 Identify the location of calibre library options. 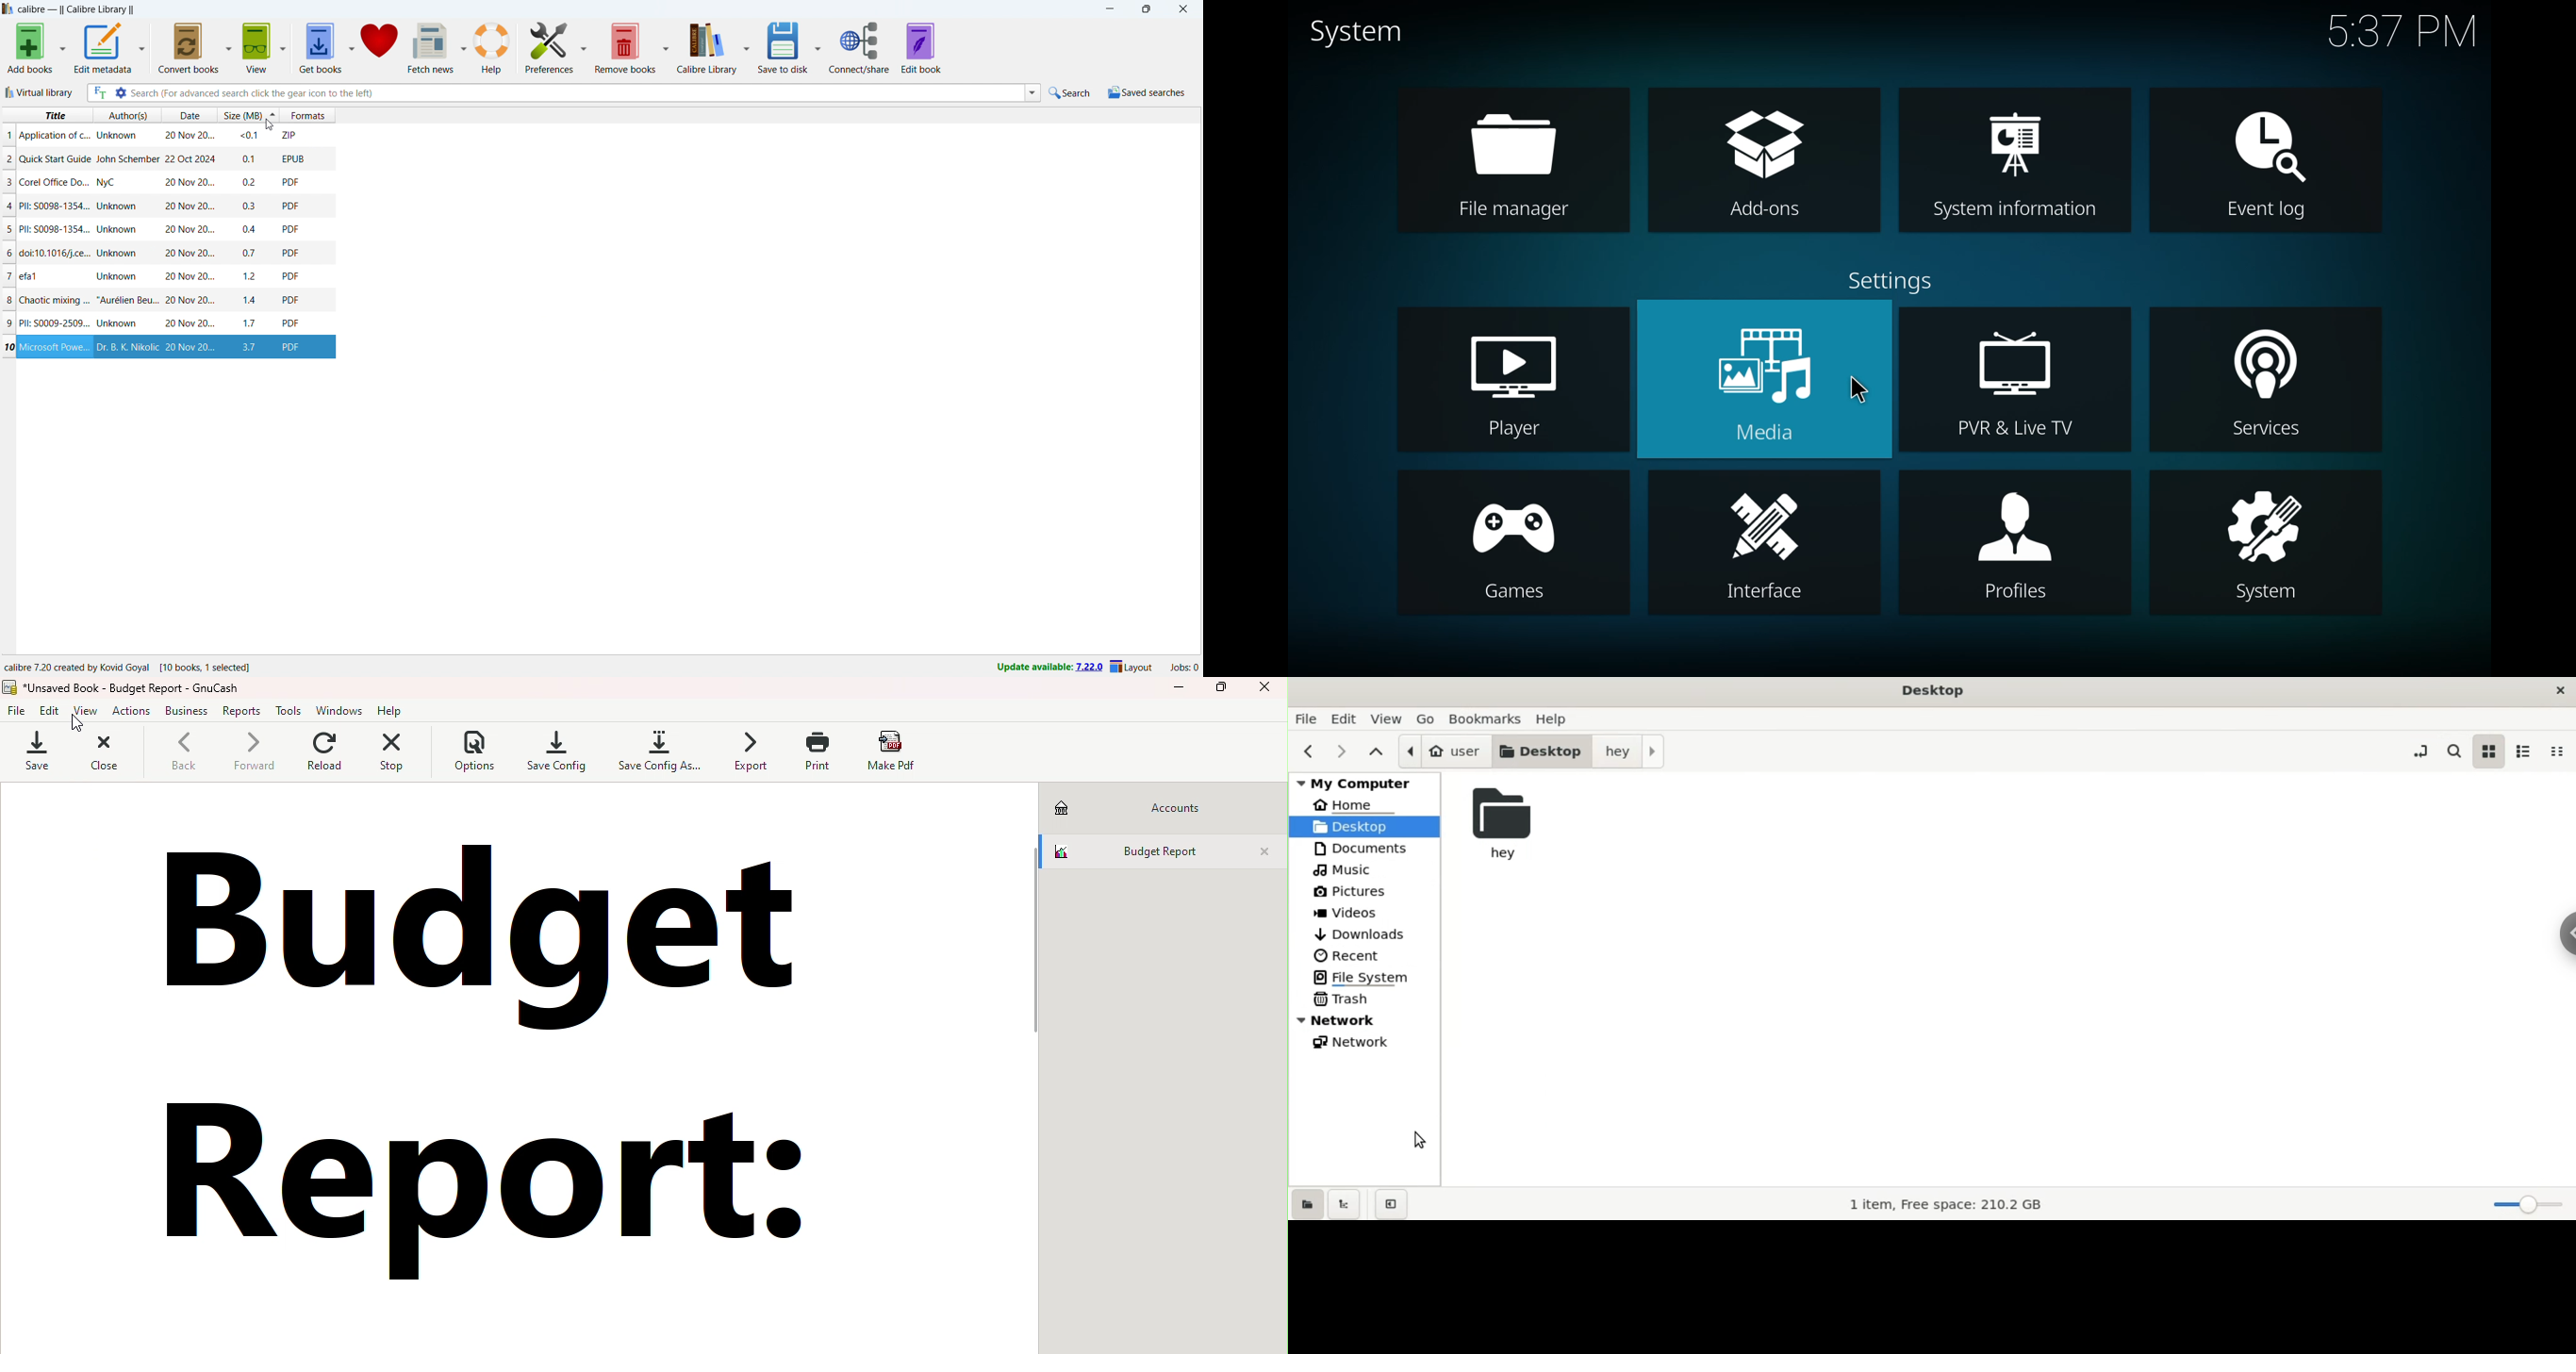
(746, 46).